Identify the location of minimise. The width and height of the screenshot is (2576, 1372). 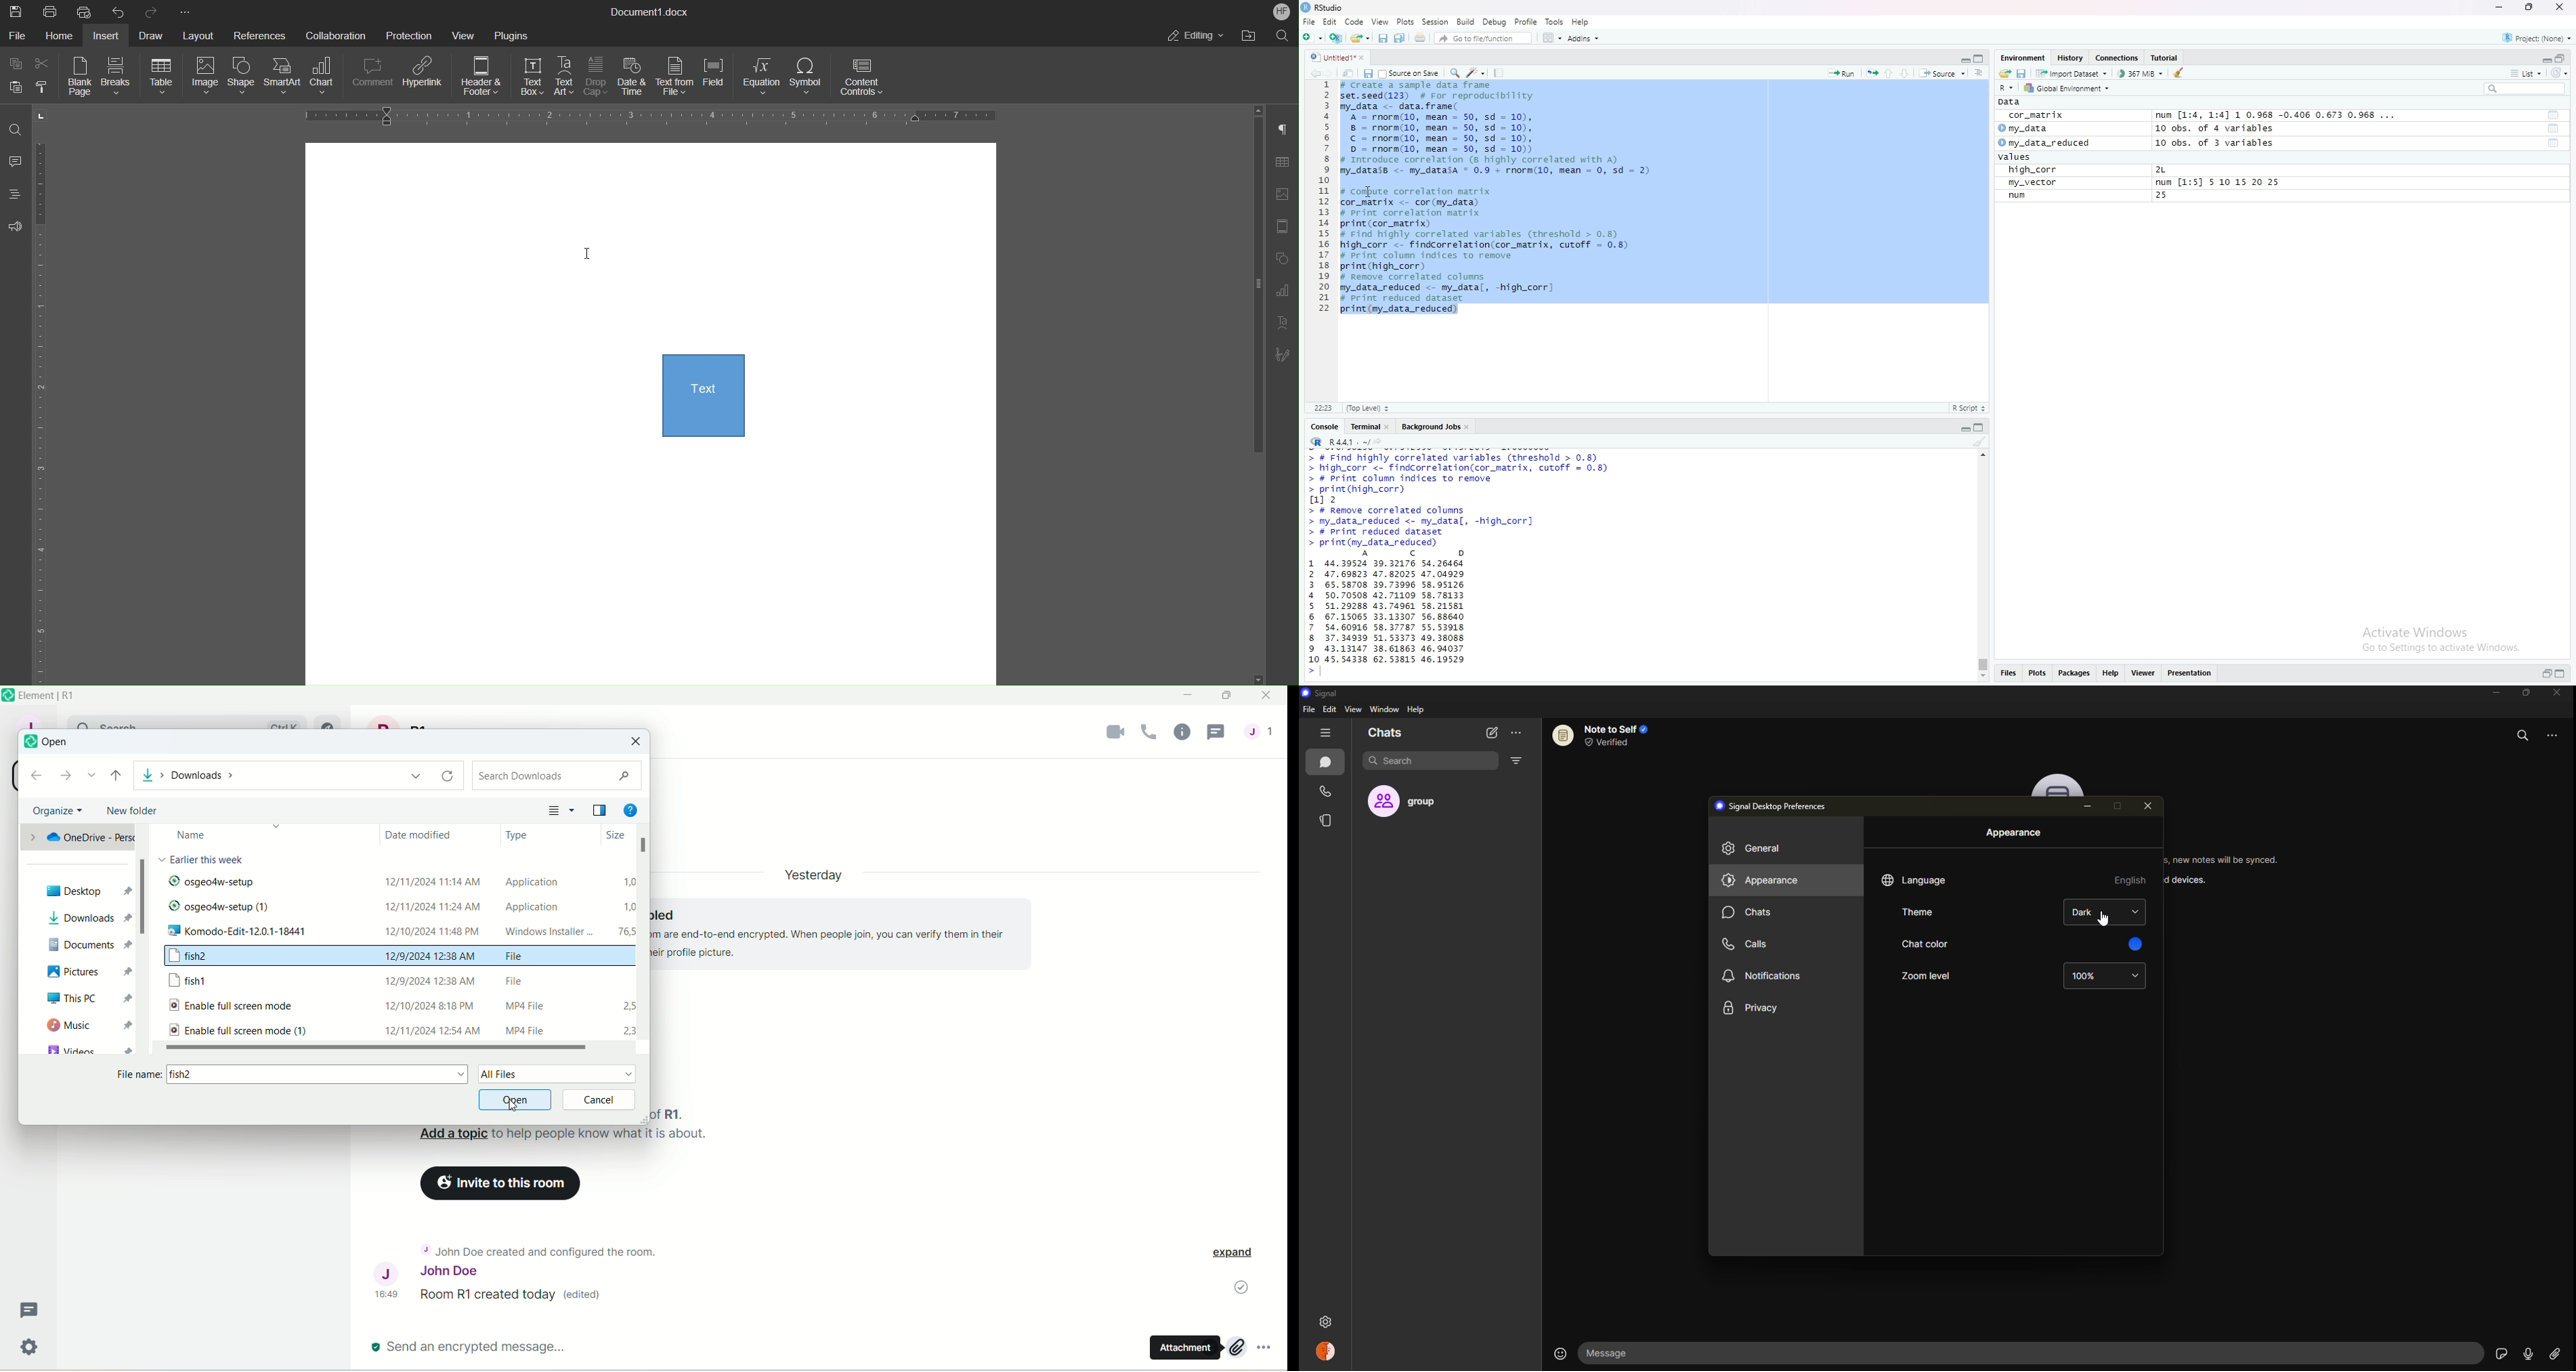
(2500, 7).